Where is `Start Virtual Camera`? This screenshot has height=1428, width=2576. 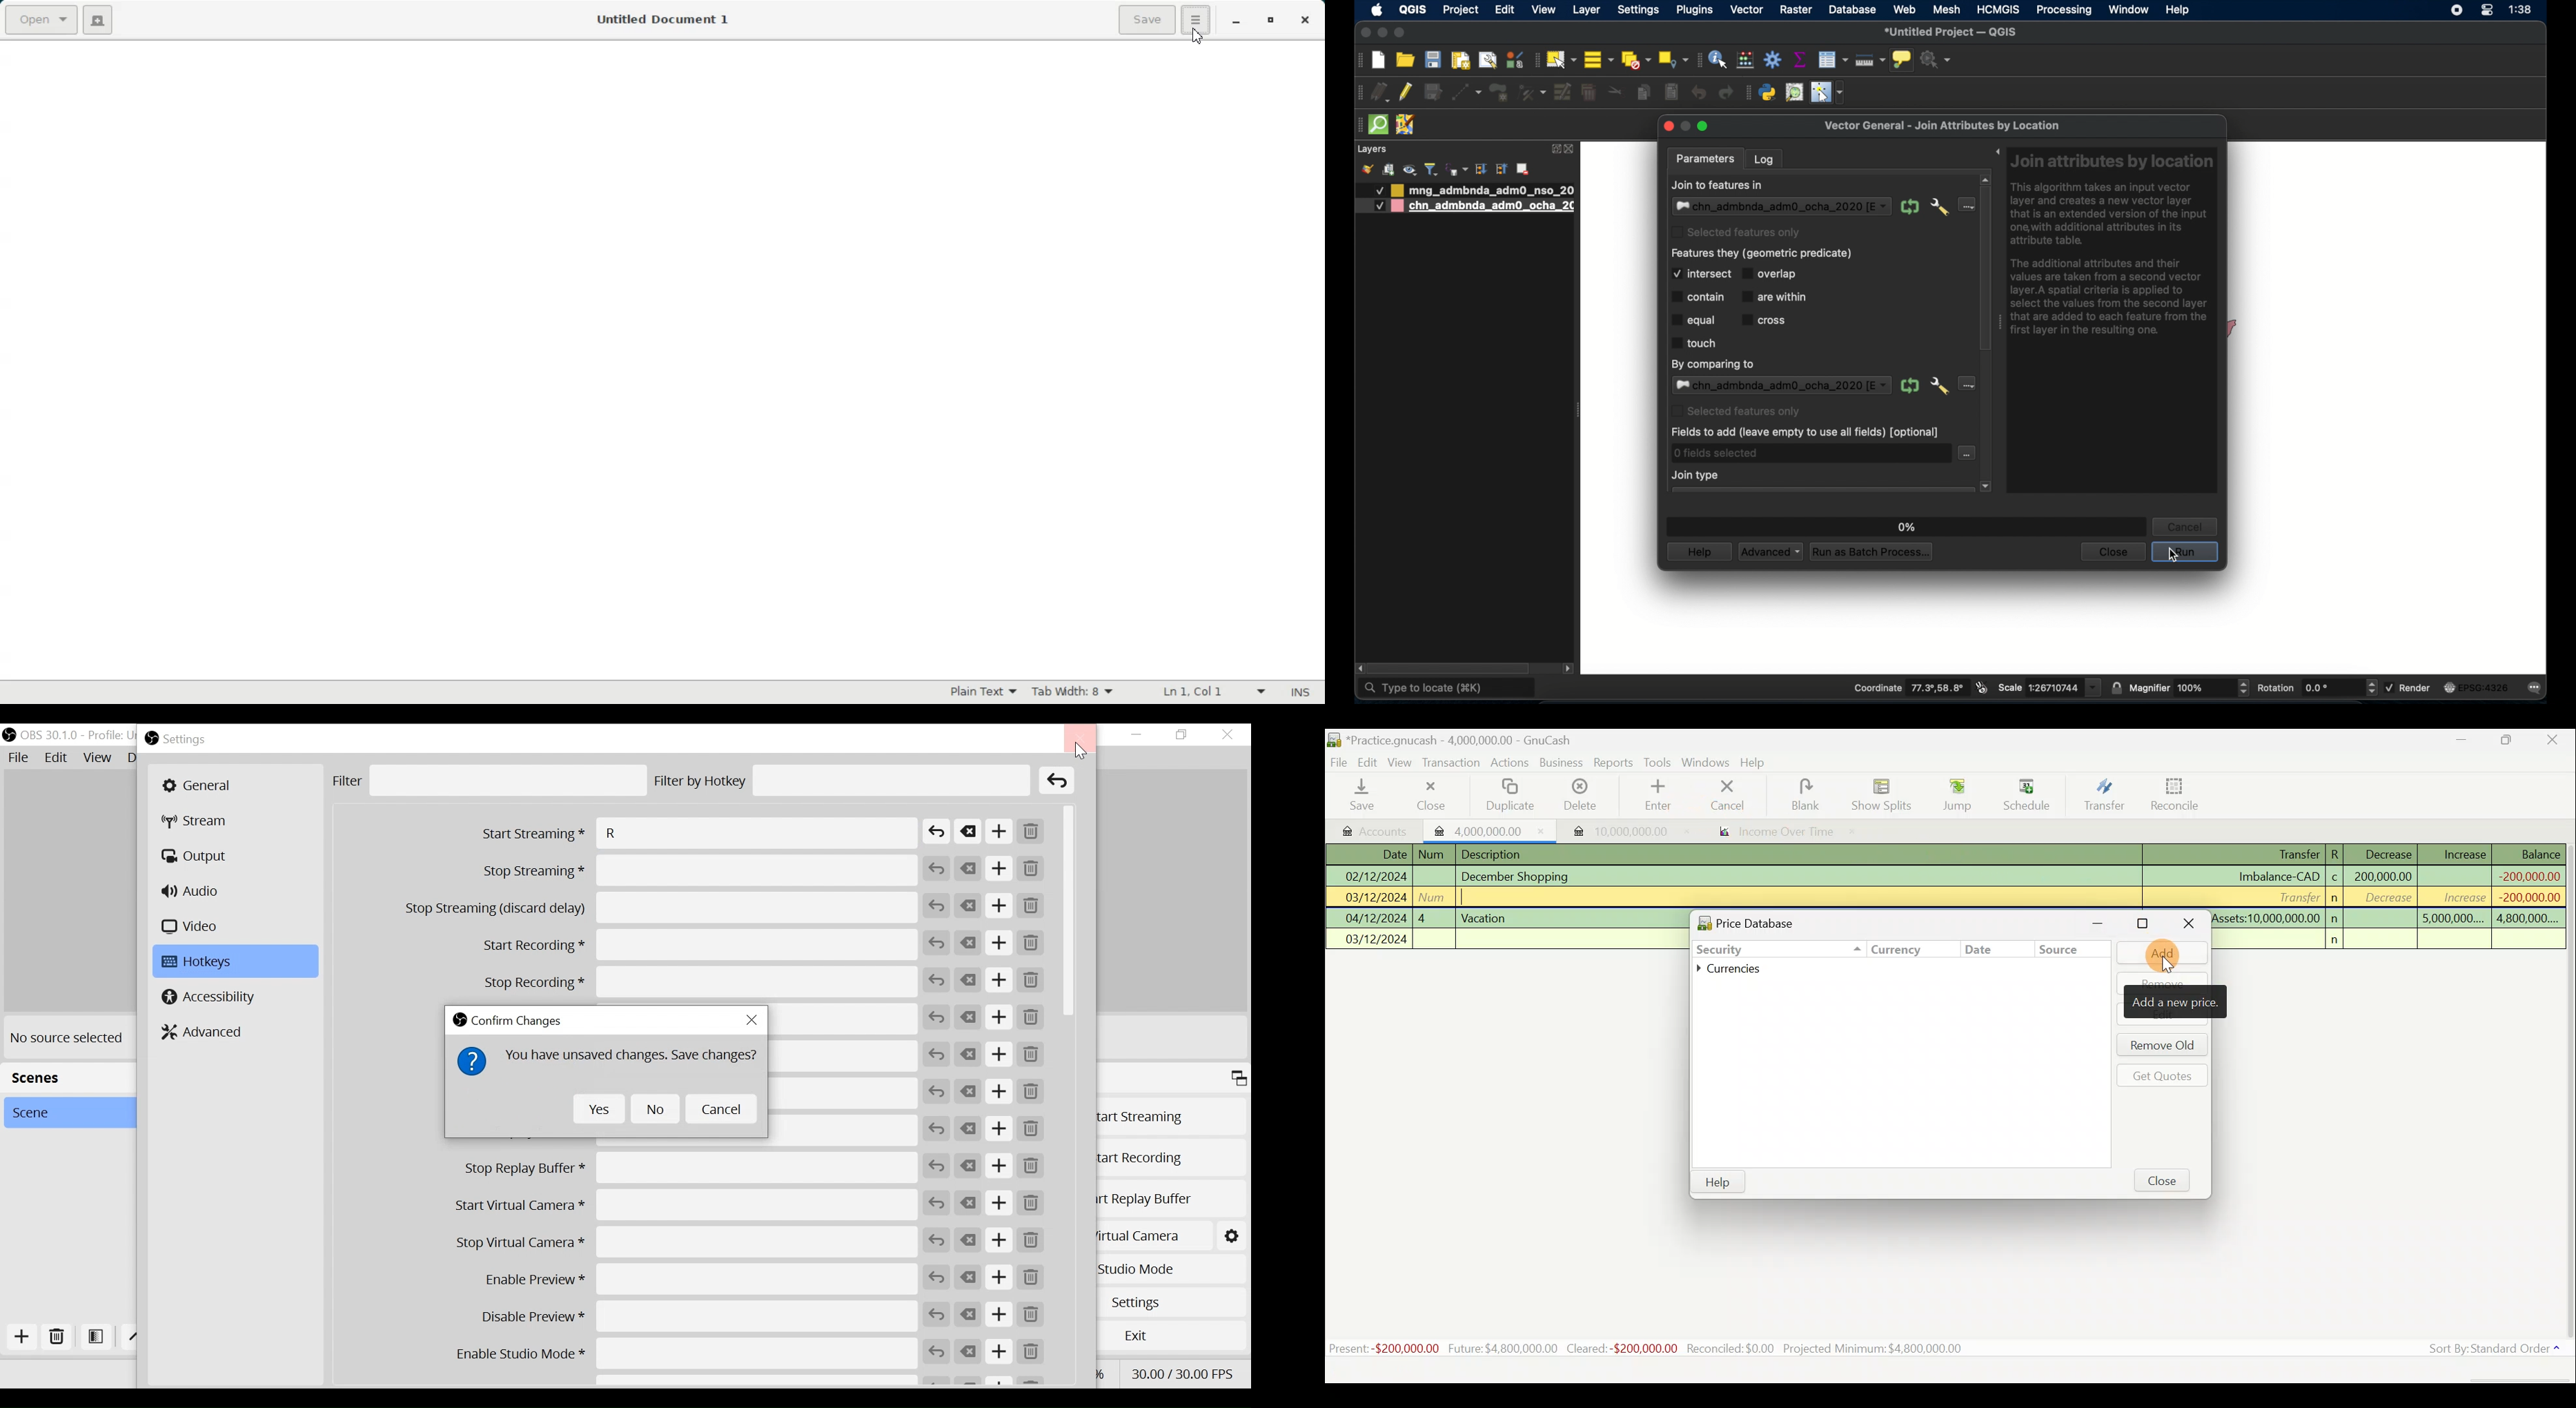
Start Virtual Camera is located at coordinates (687, 1204).